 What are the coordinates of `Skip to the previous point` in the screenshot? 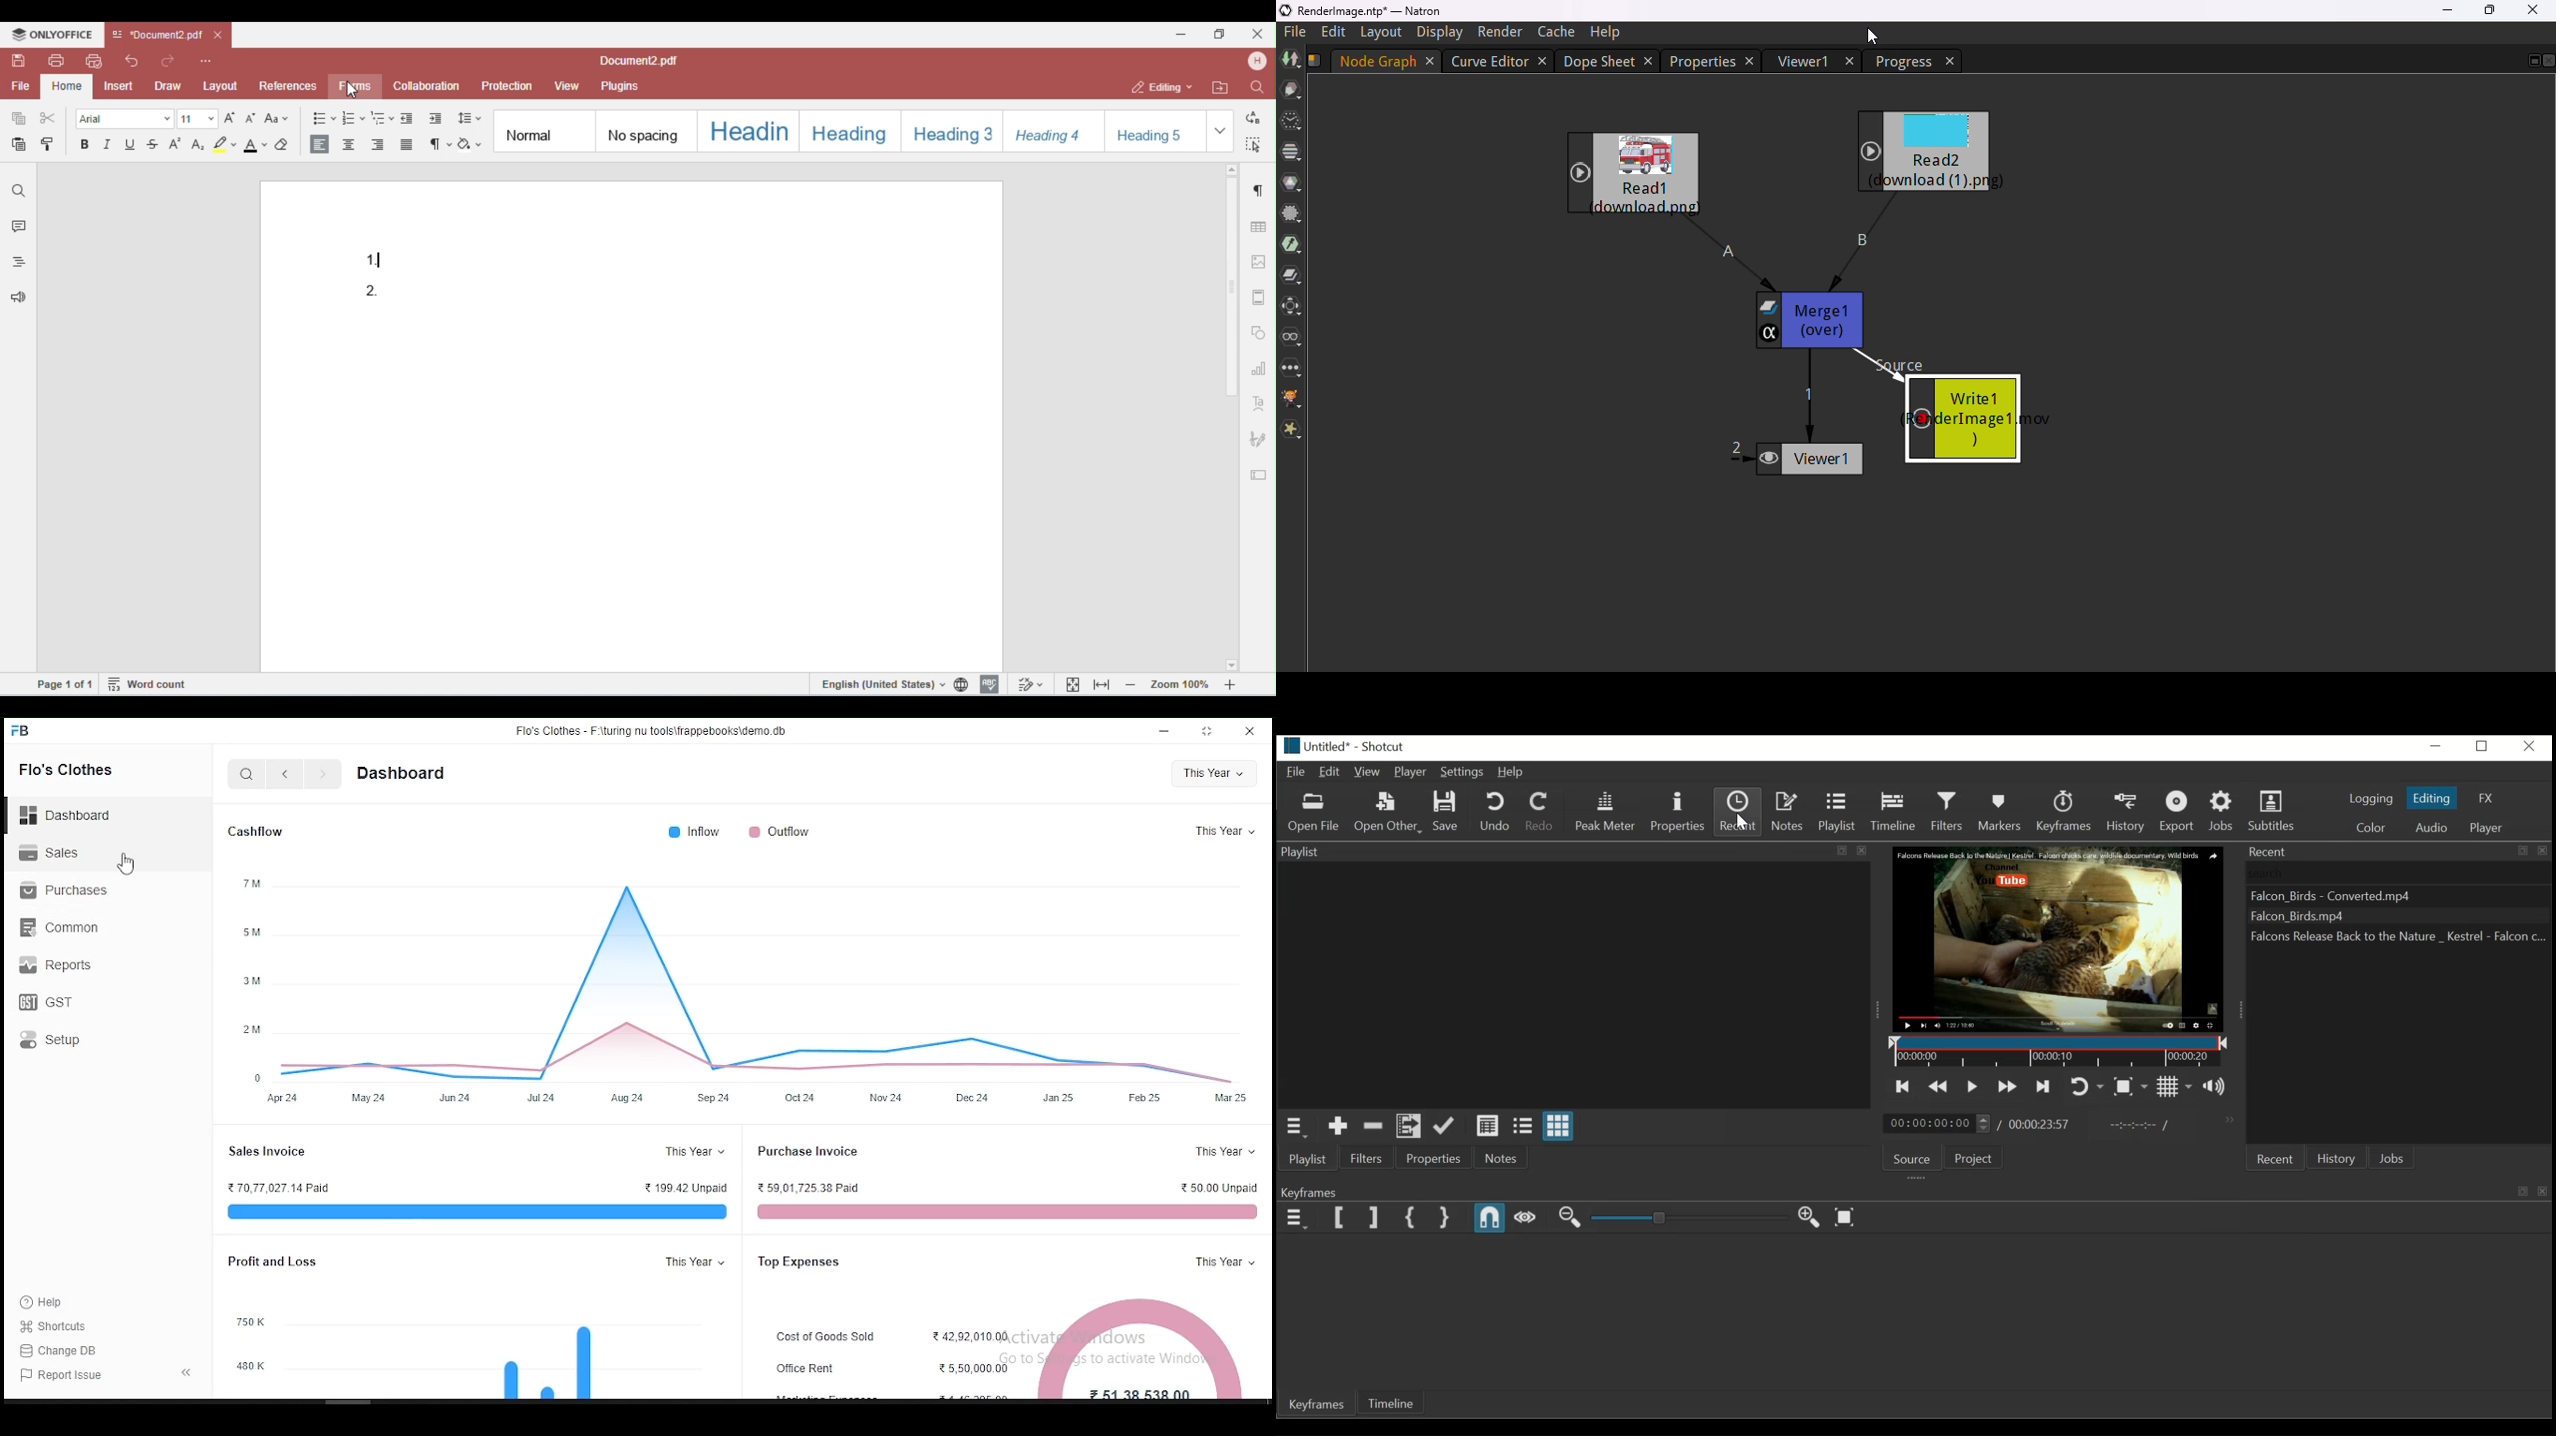 It's located at (1902, 1085).